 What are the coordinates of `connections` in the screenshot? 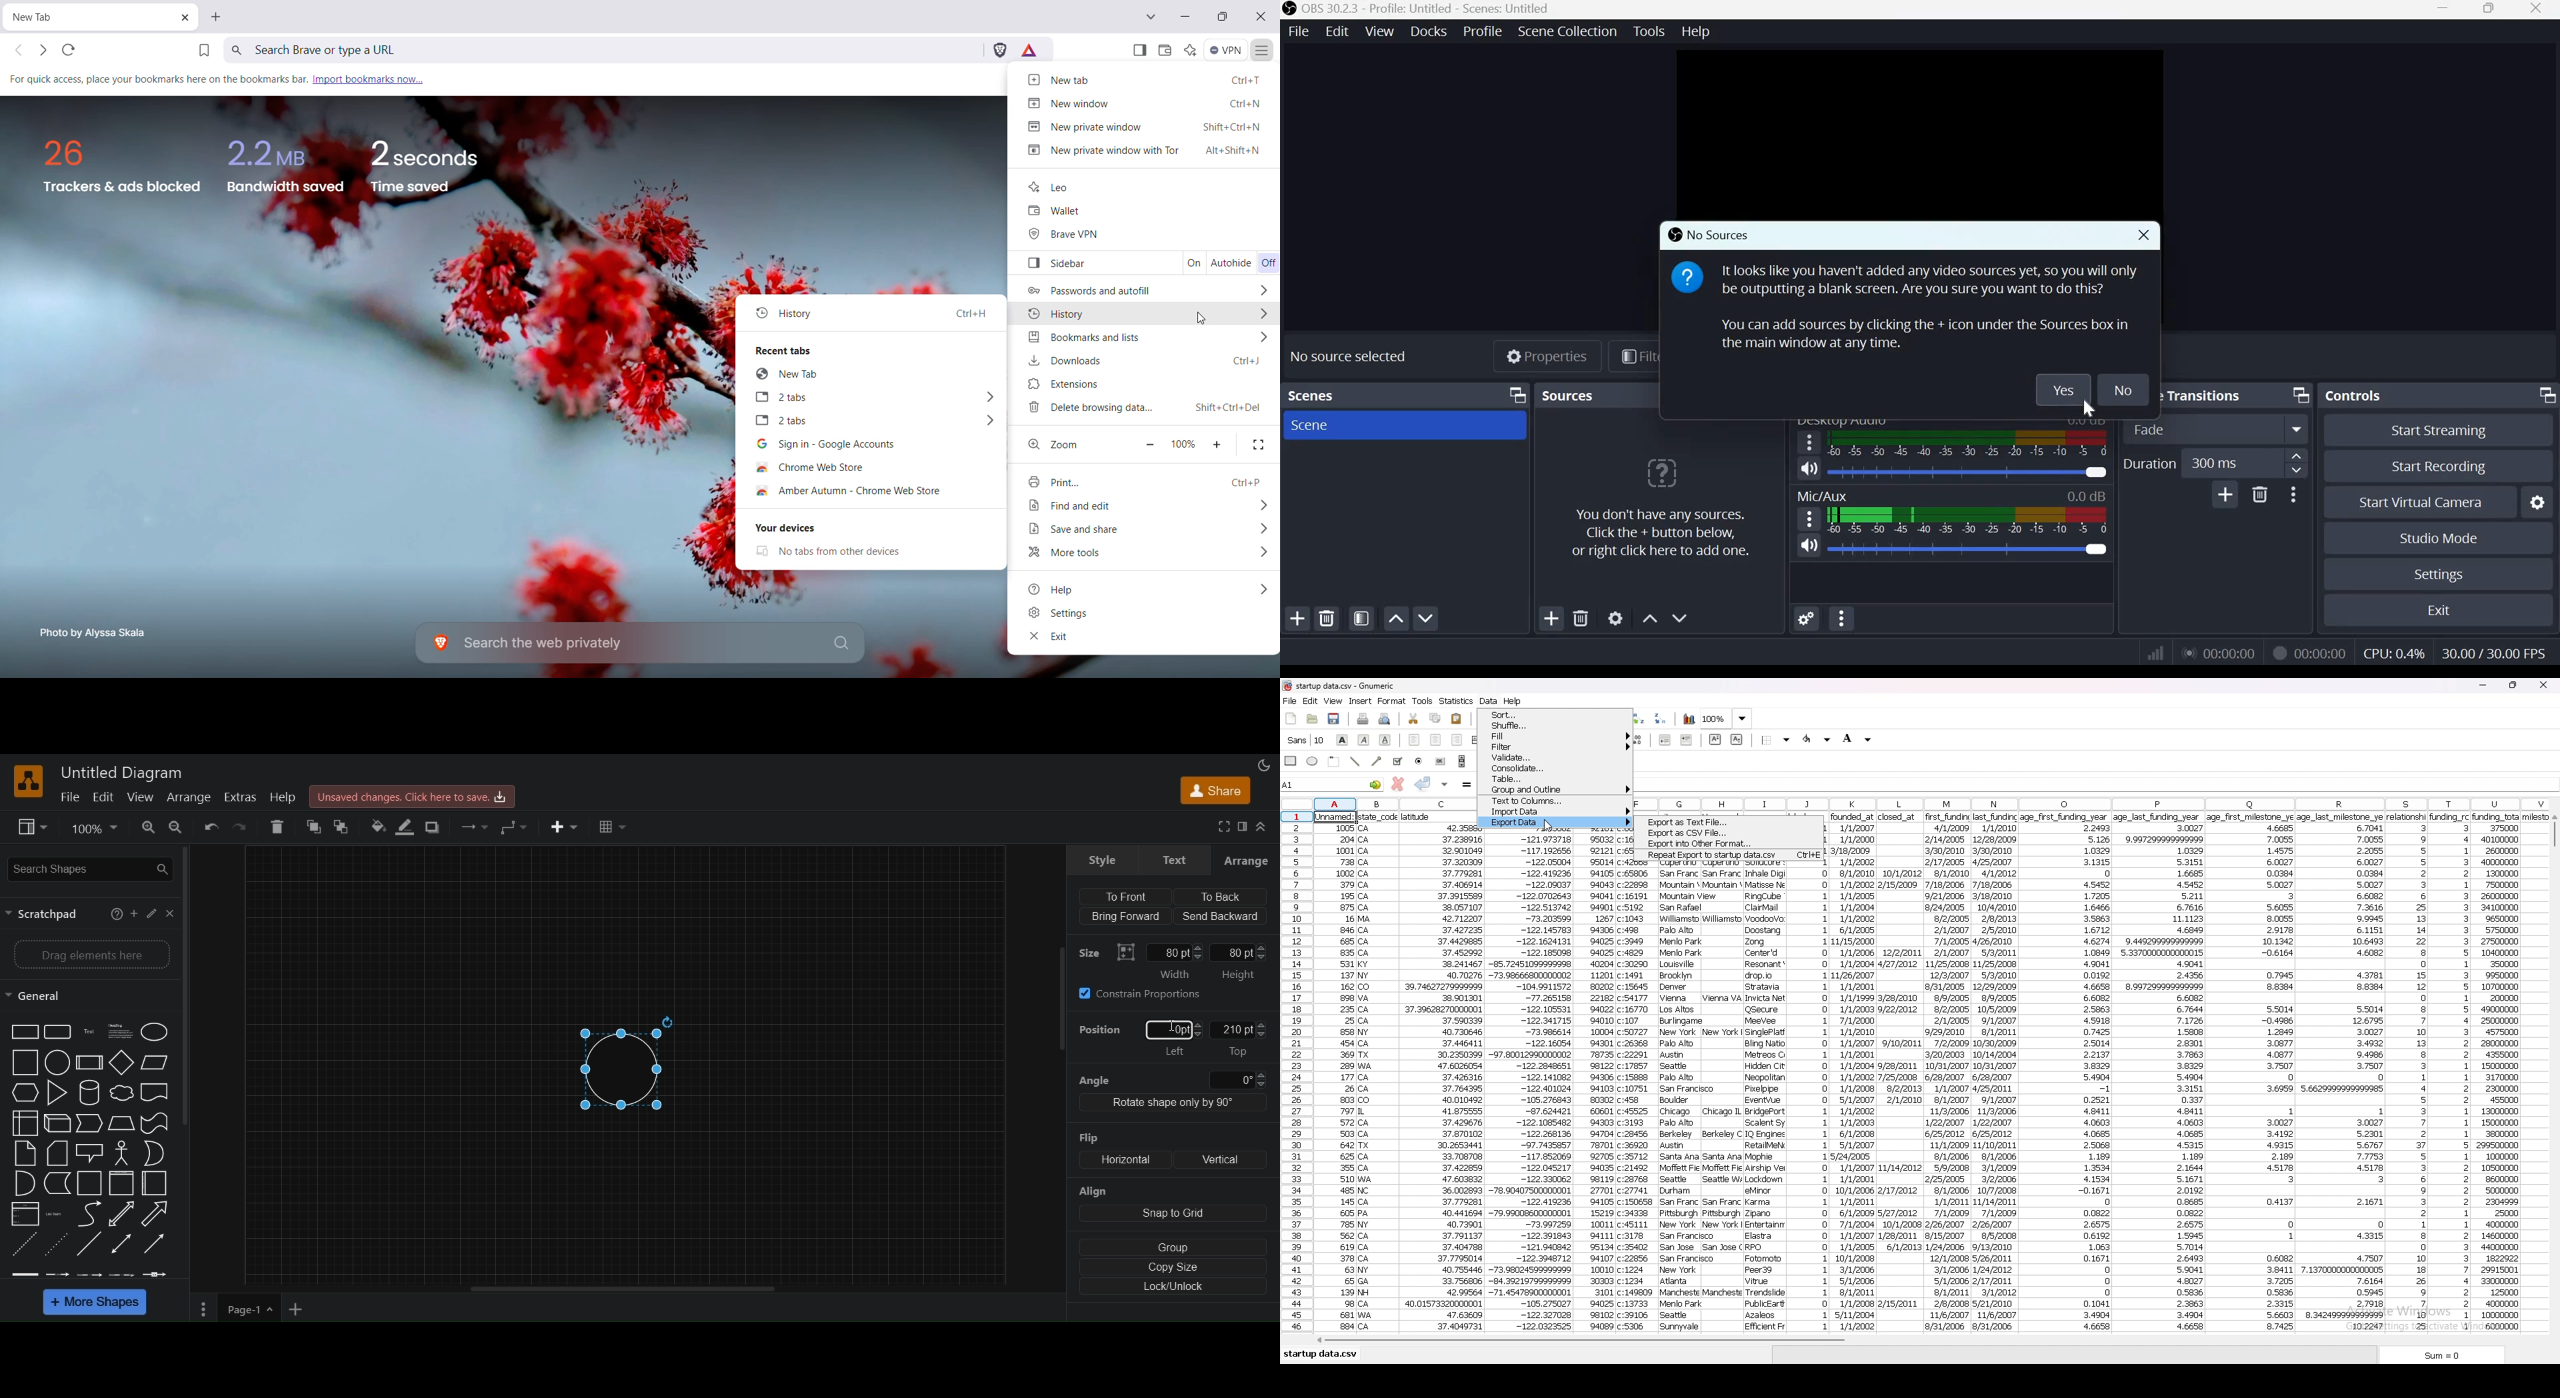 It's located at (473, 827).